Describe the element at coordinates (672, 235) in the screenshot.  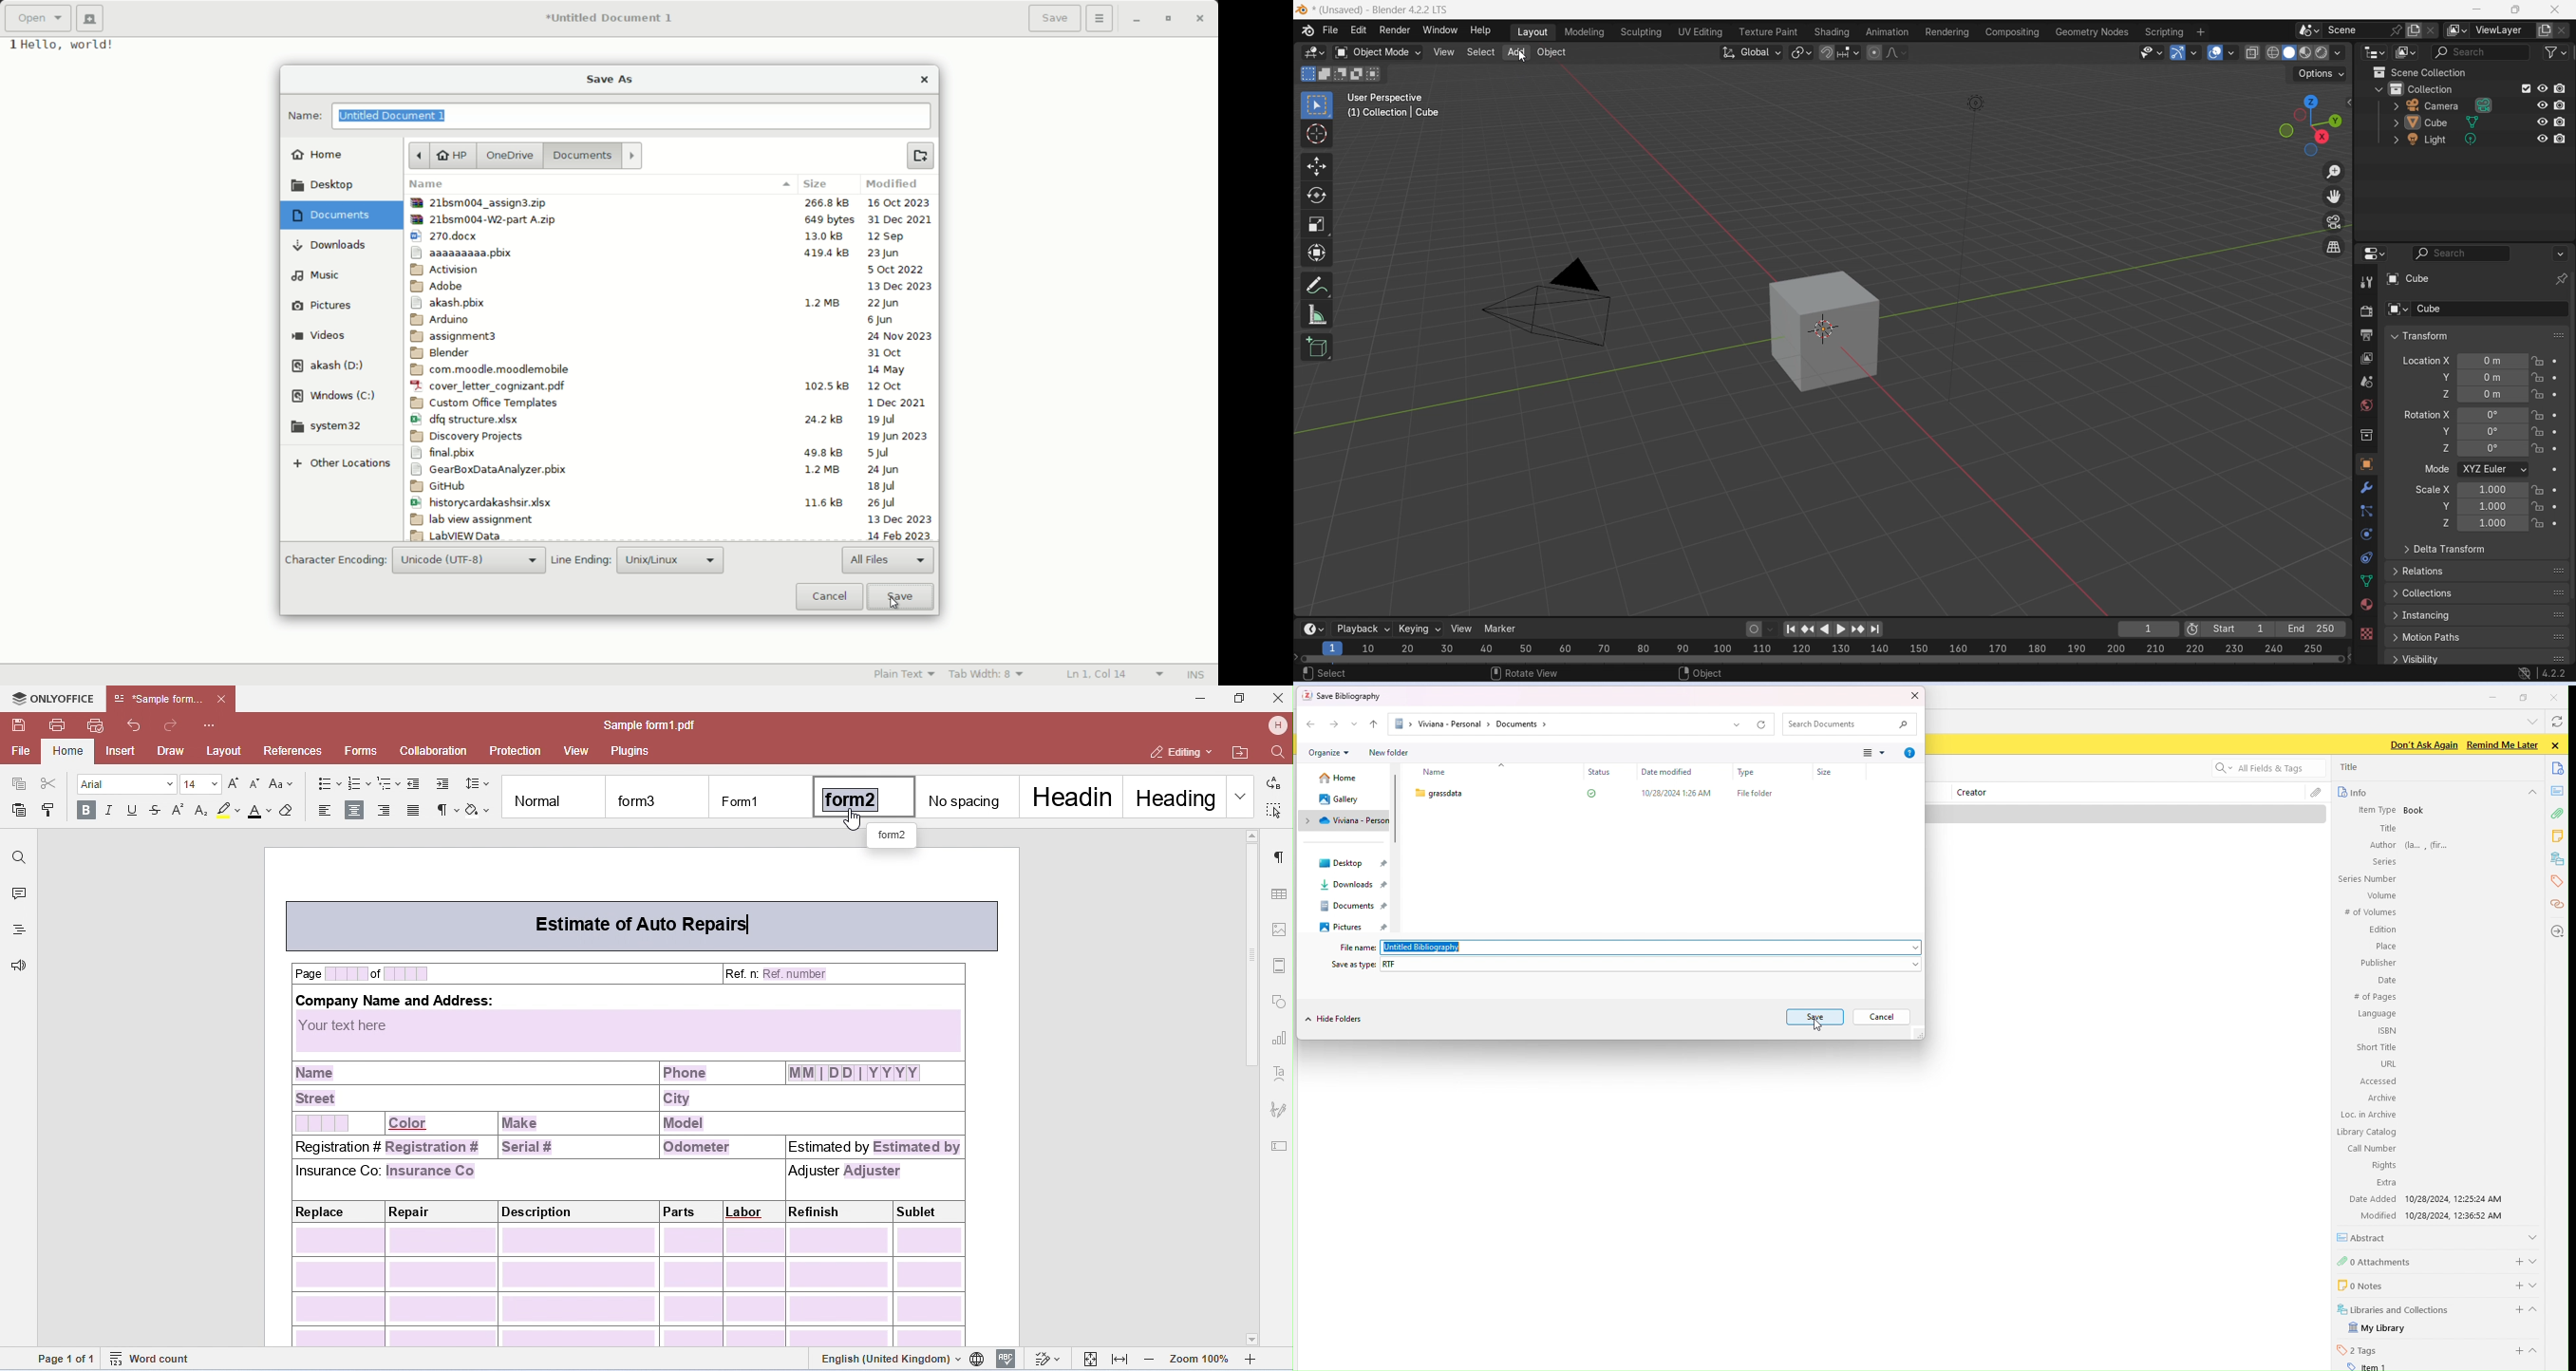
I see `File` at that location.